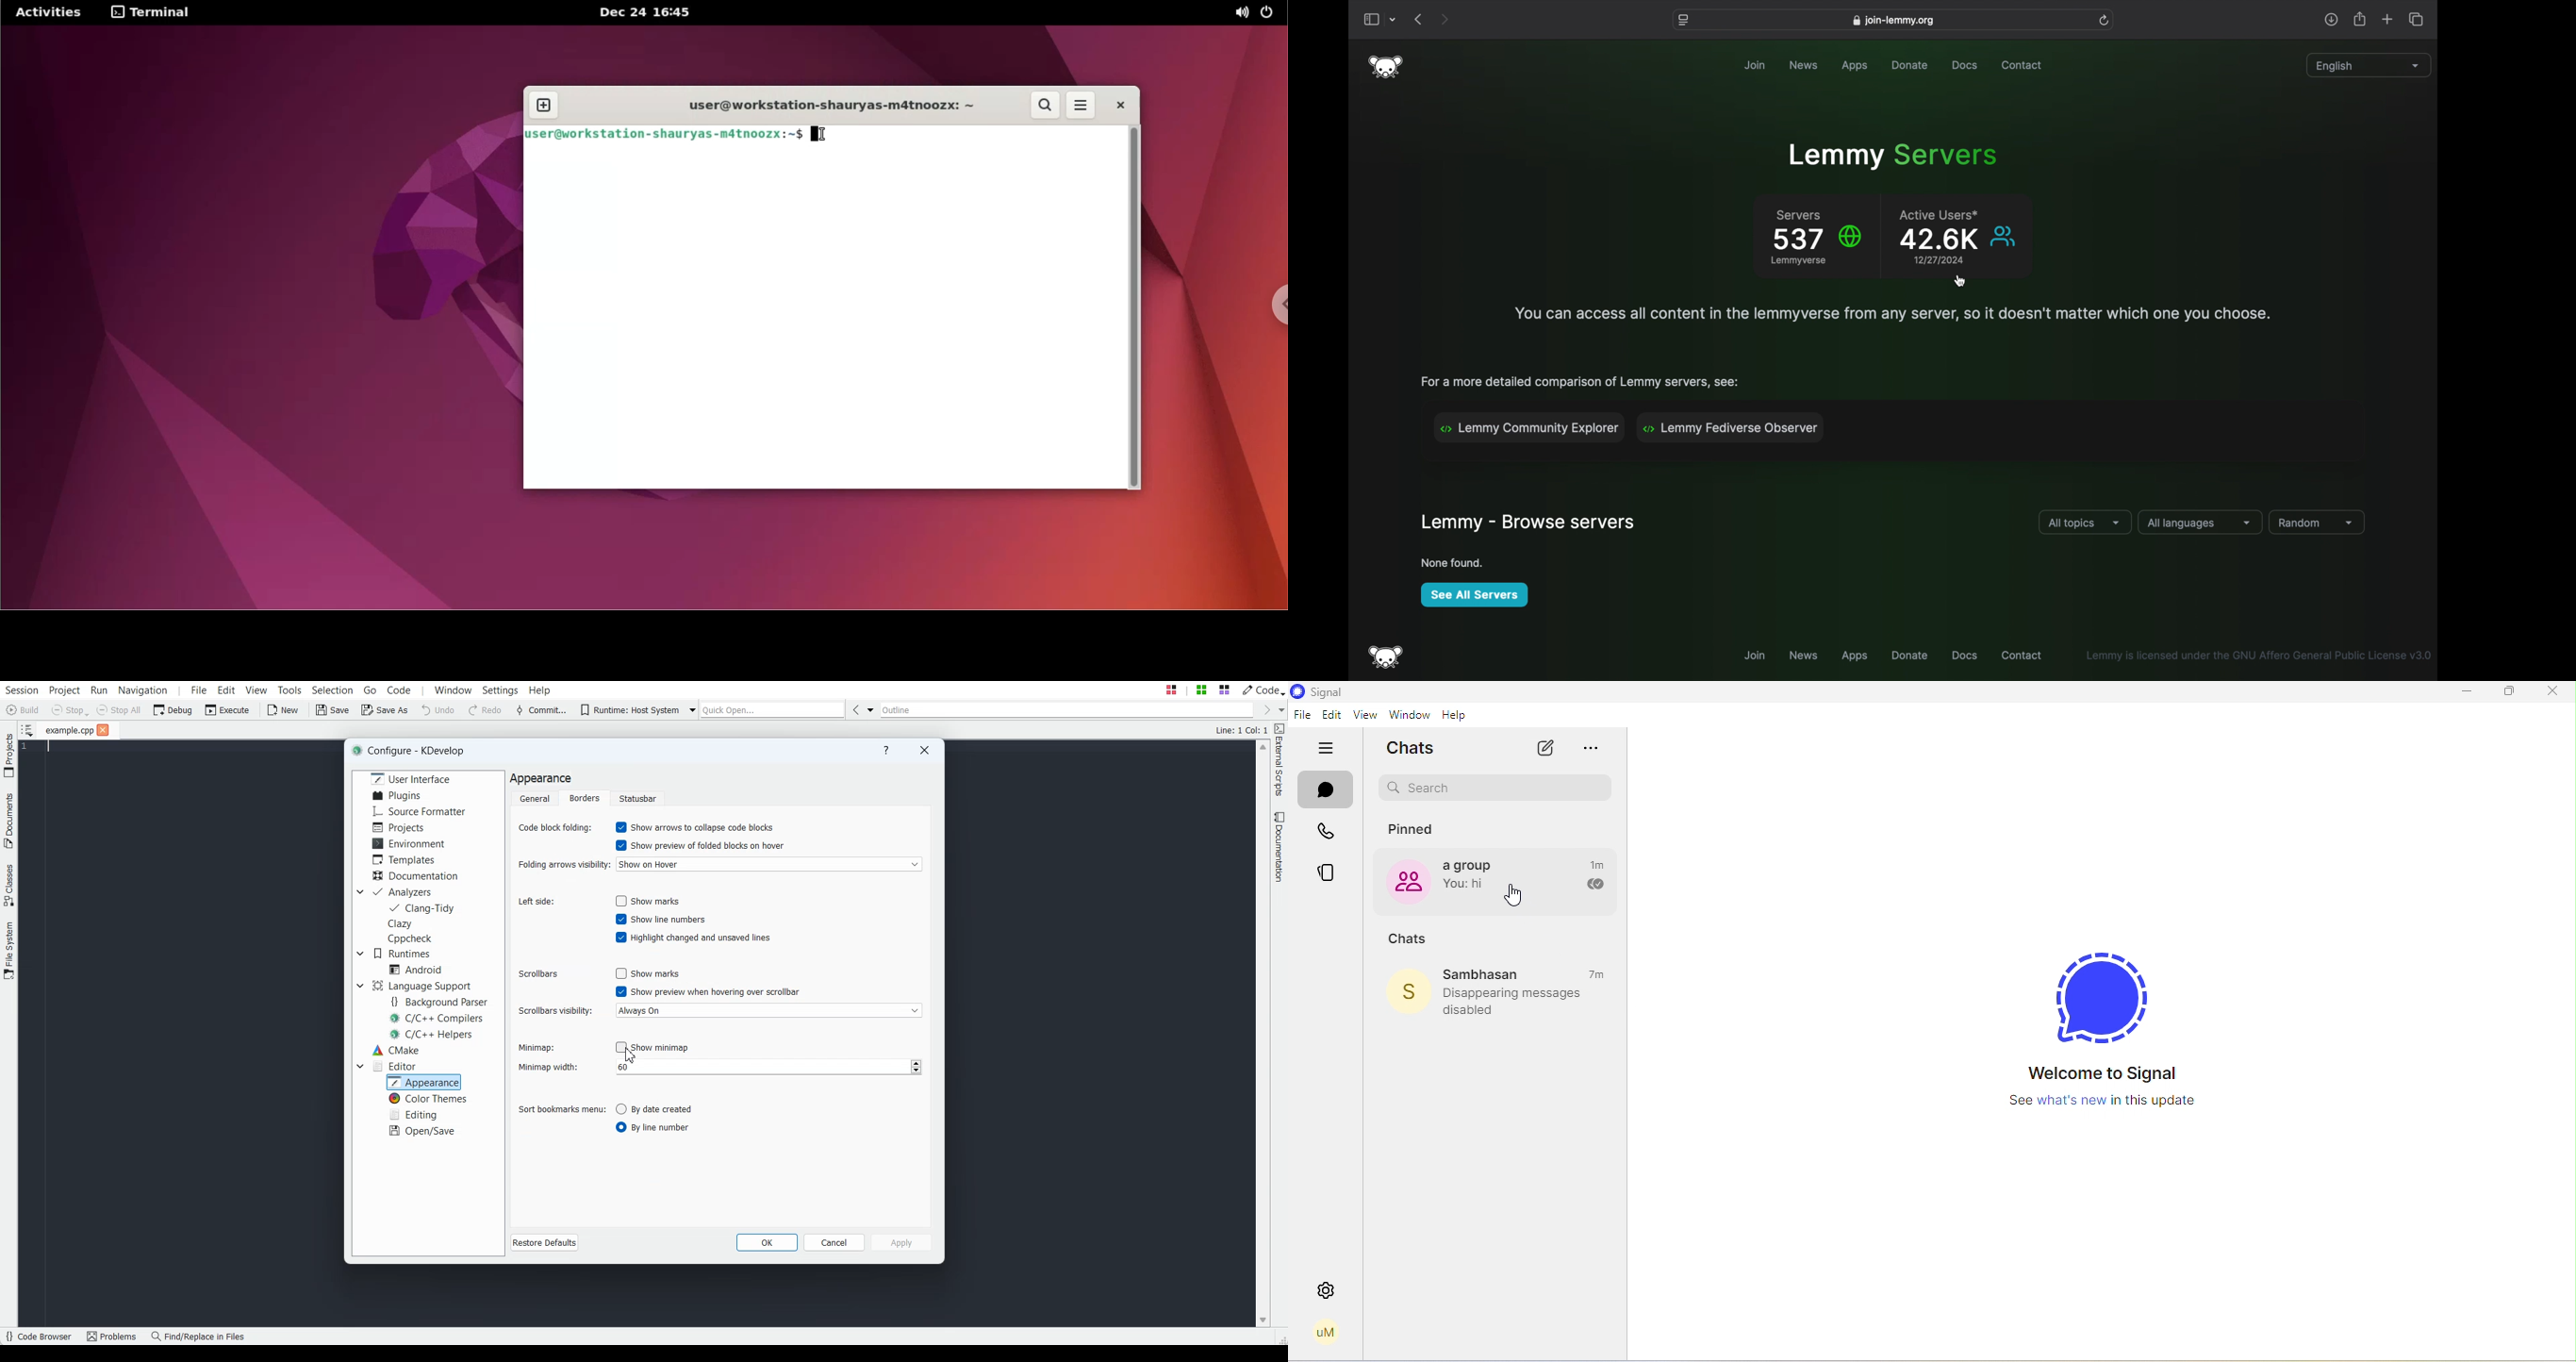 Image resolution: width=2576 pixels, height=1372 pixels. What do you see at coordinates (1964, 655) in the screenshot?
I see `docs` at bounding box center [1964, 655].